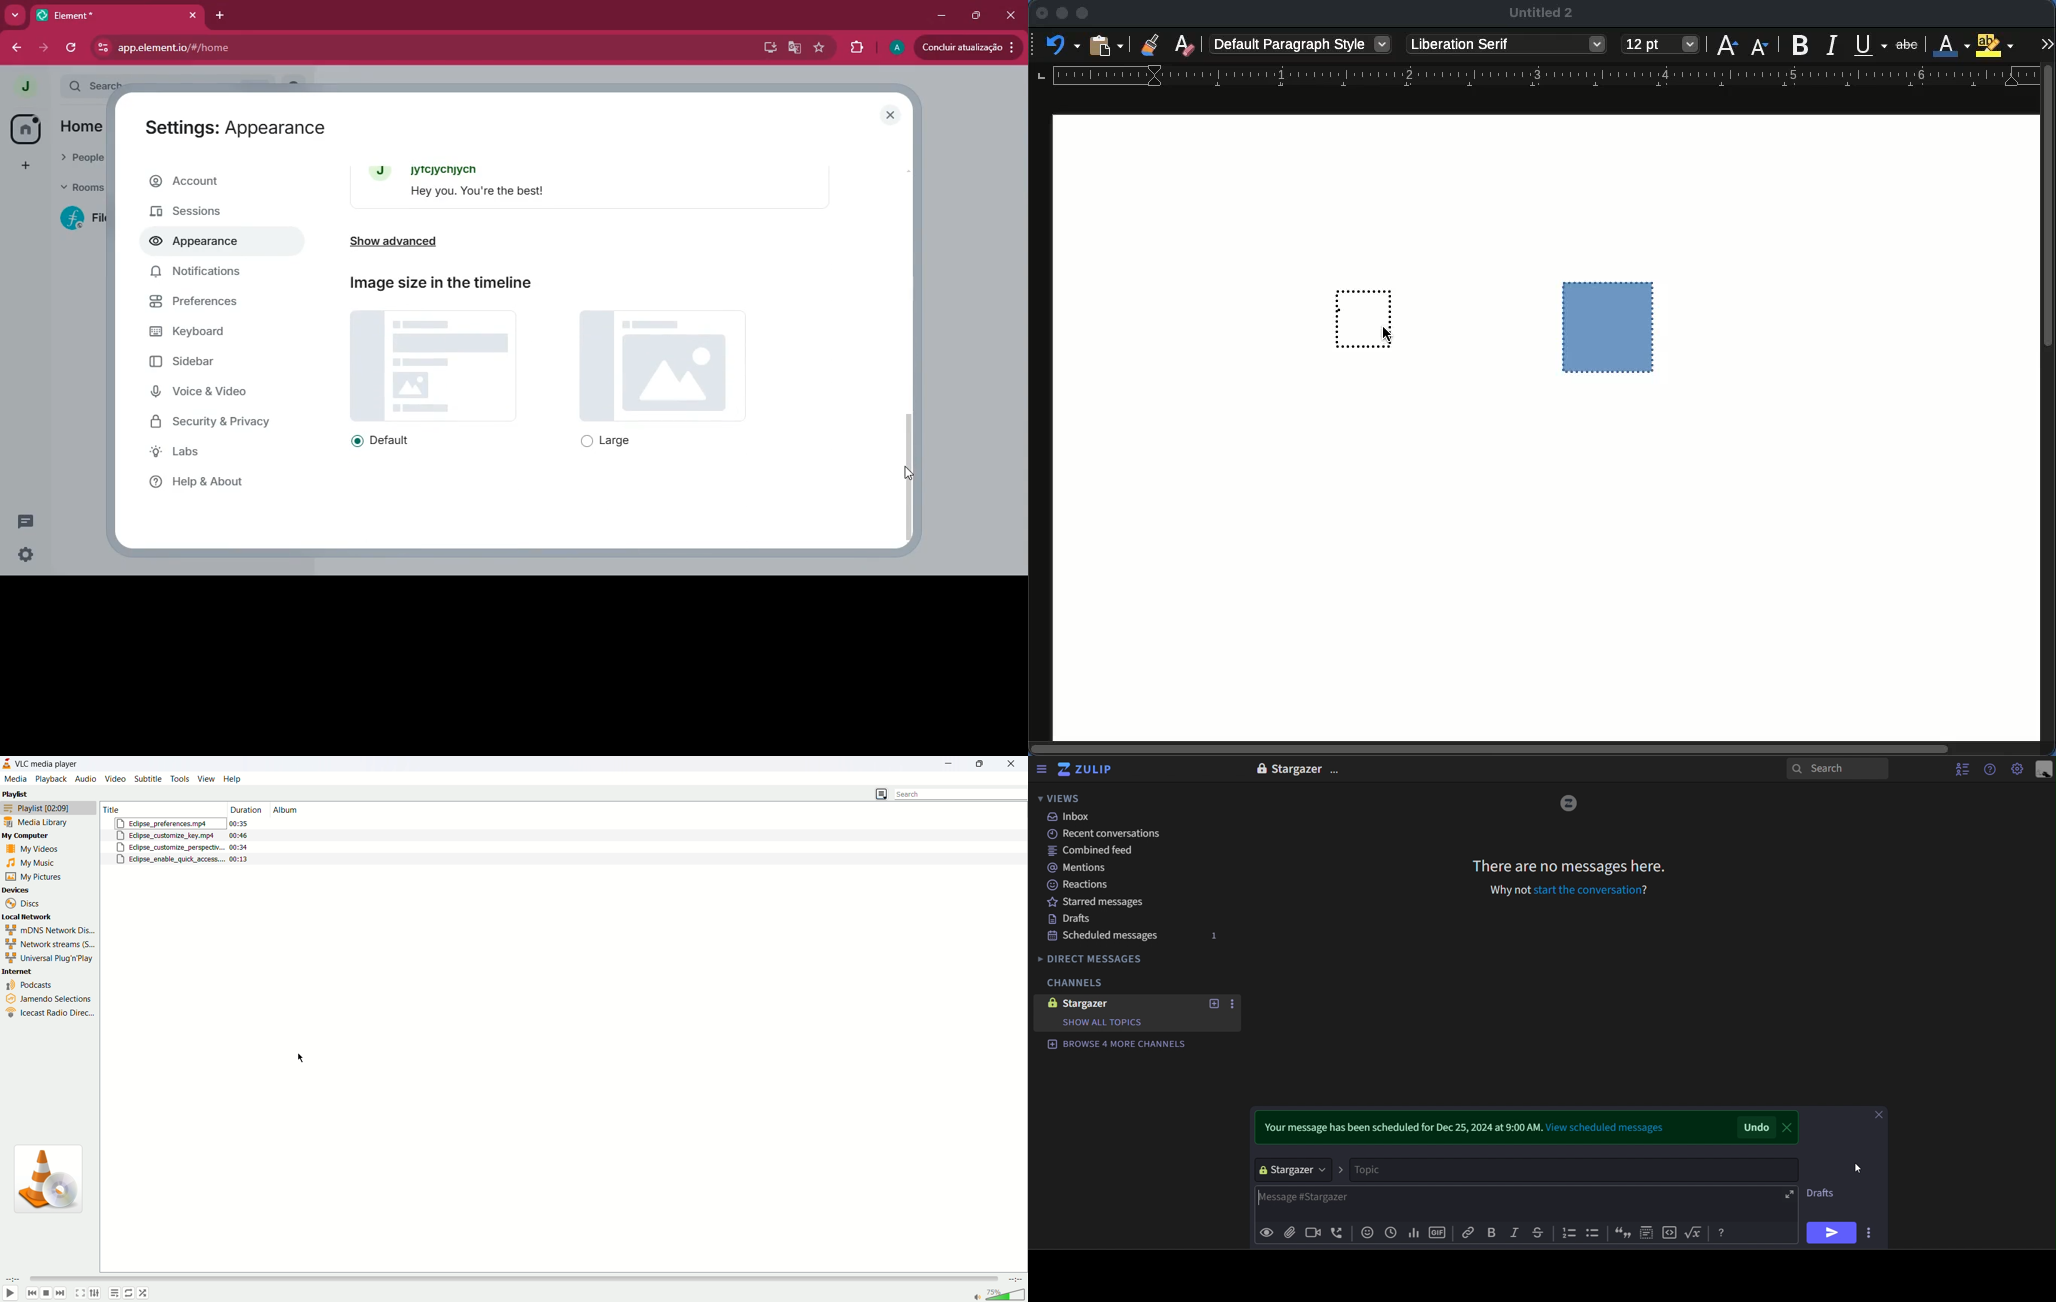 Image resolution: width=2072 pixels, height=1316 pixels. Describe the element at coordinates (1315, 1234) in the screenshot. I see `add video call` at that location.